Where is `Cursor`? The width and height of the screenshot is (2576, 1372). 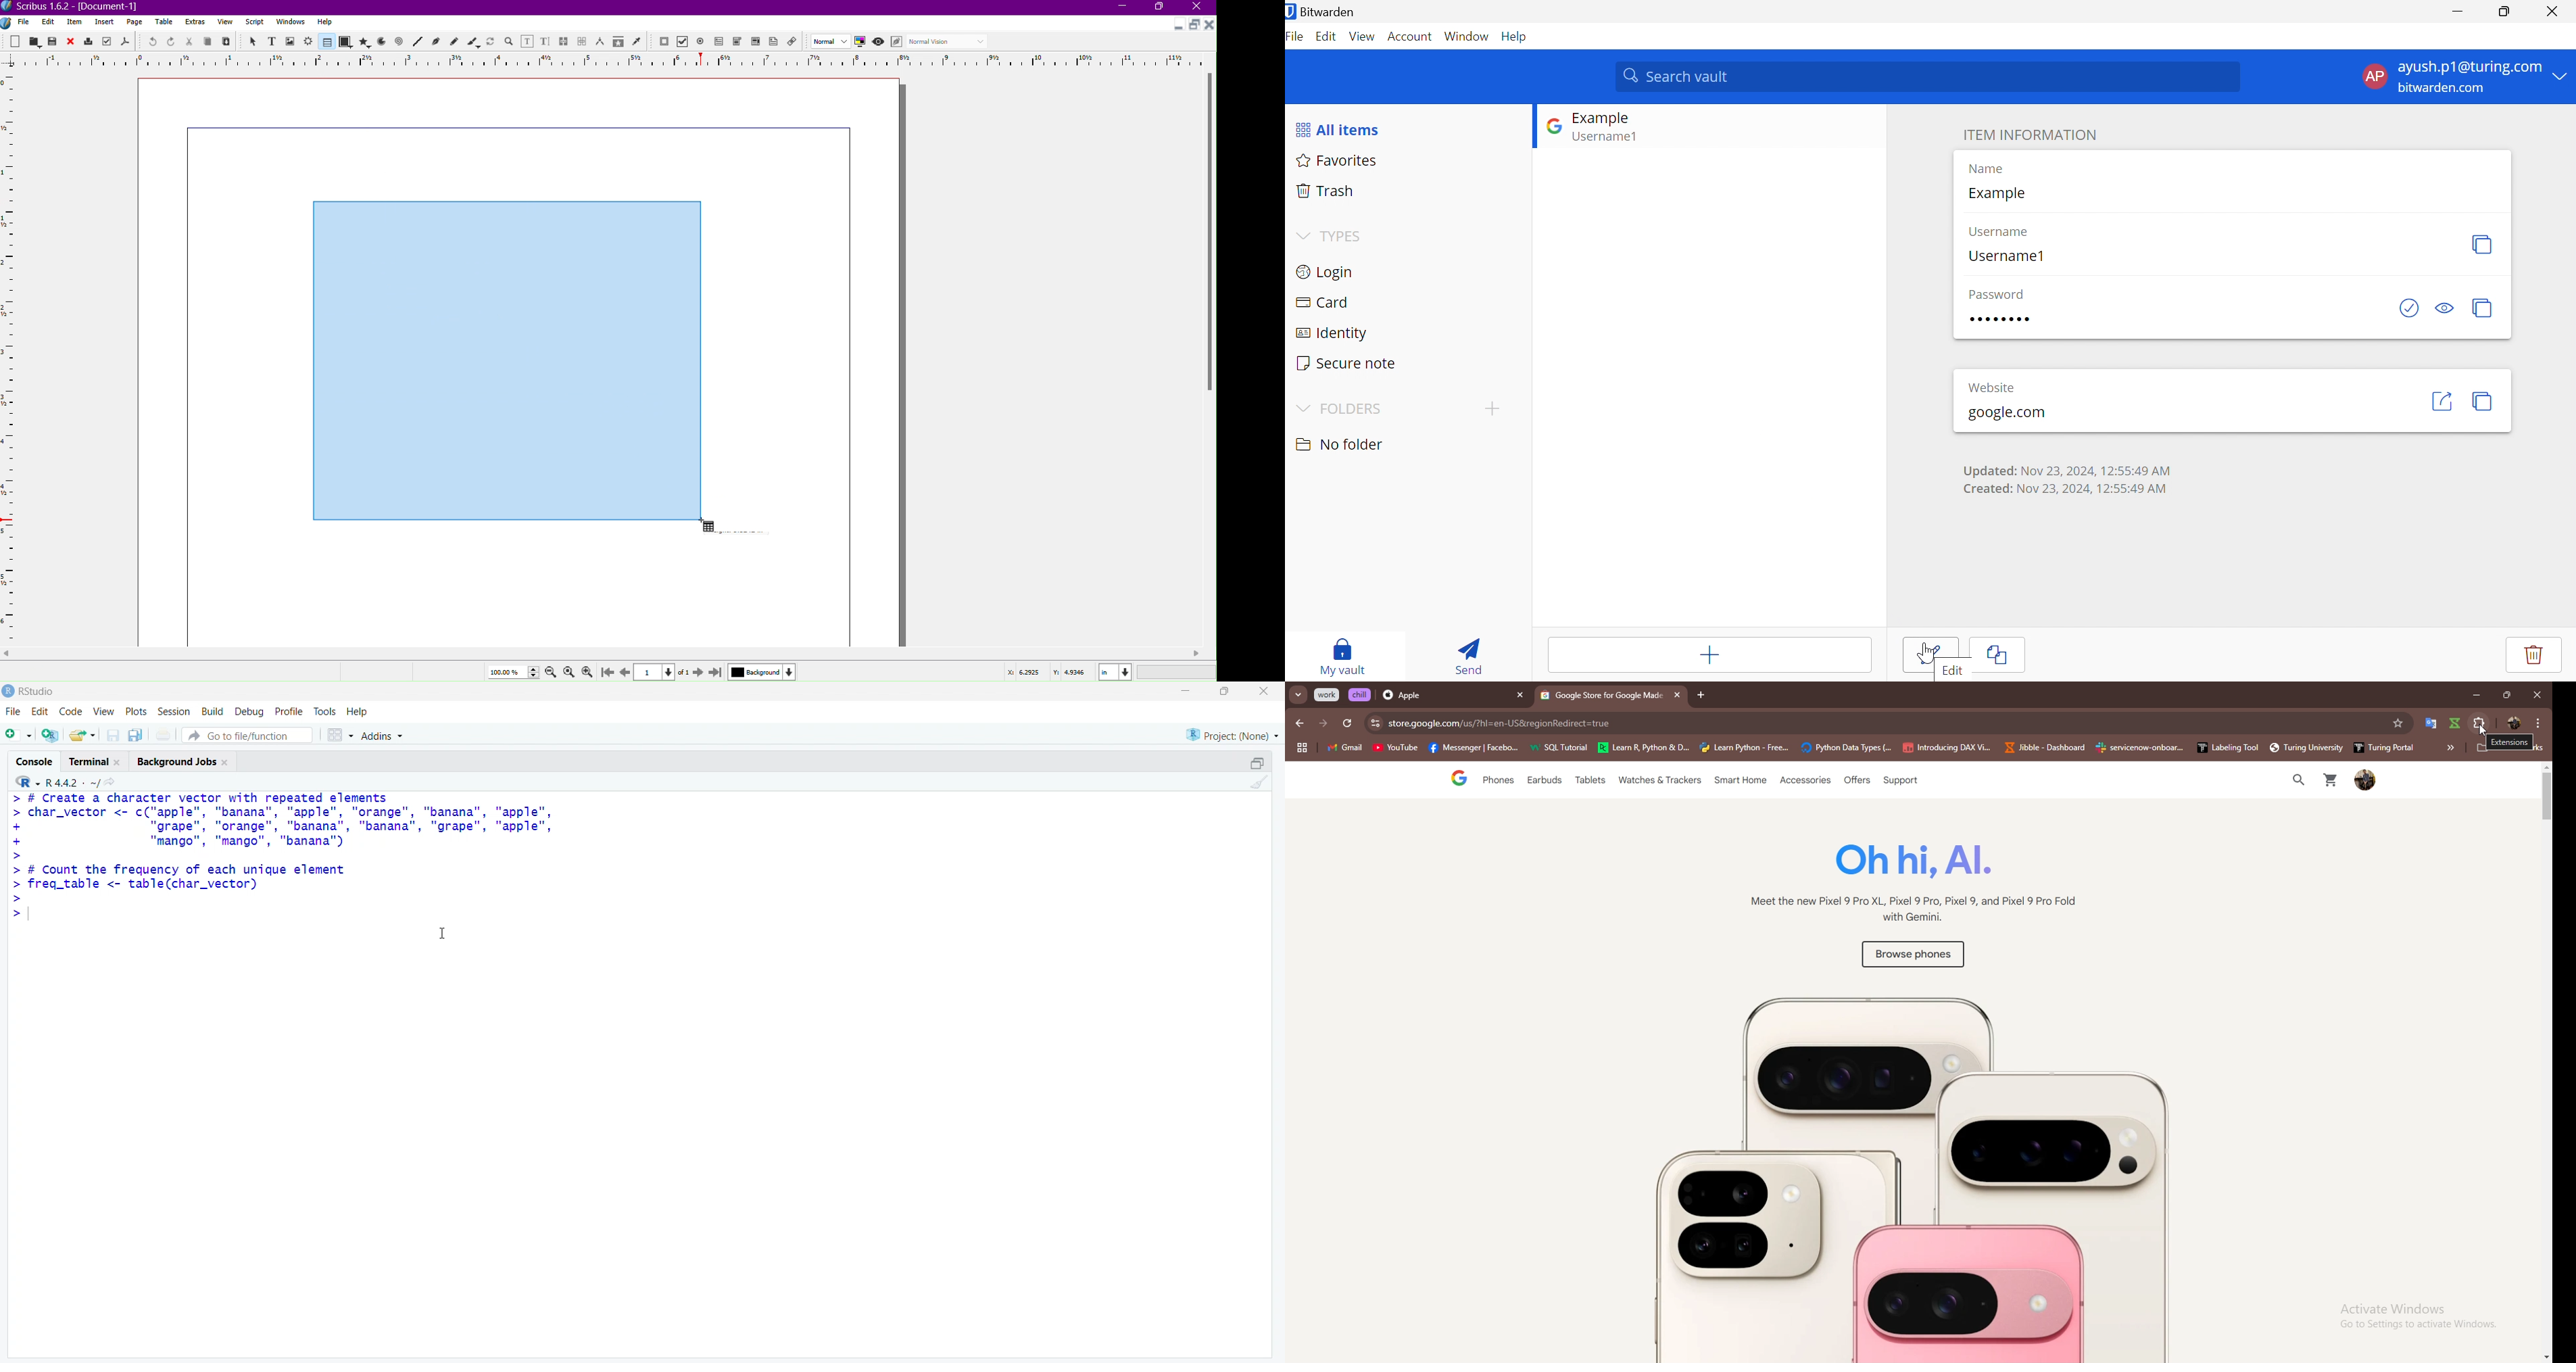 Cursor is located at coordinates (448, 932).